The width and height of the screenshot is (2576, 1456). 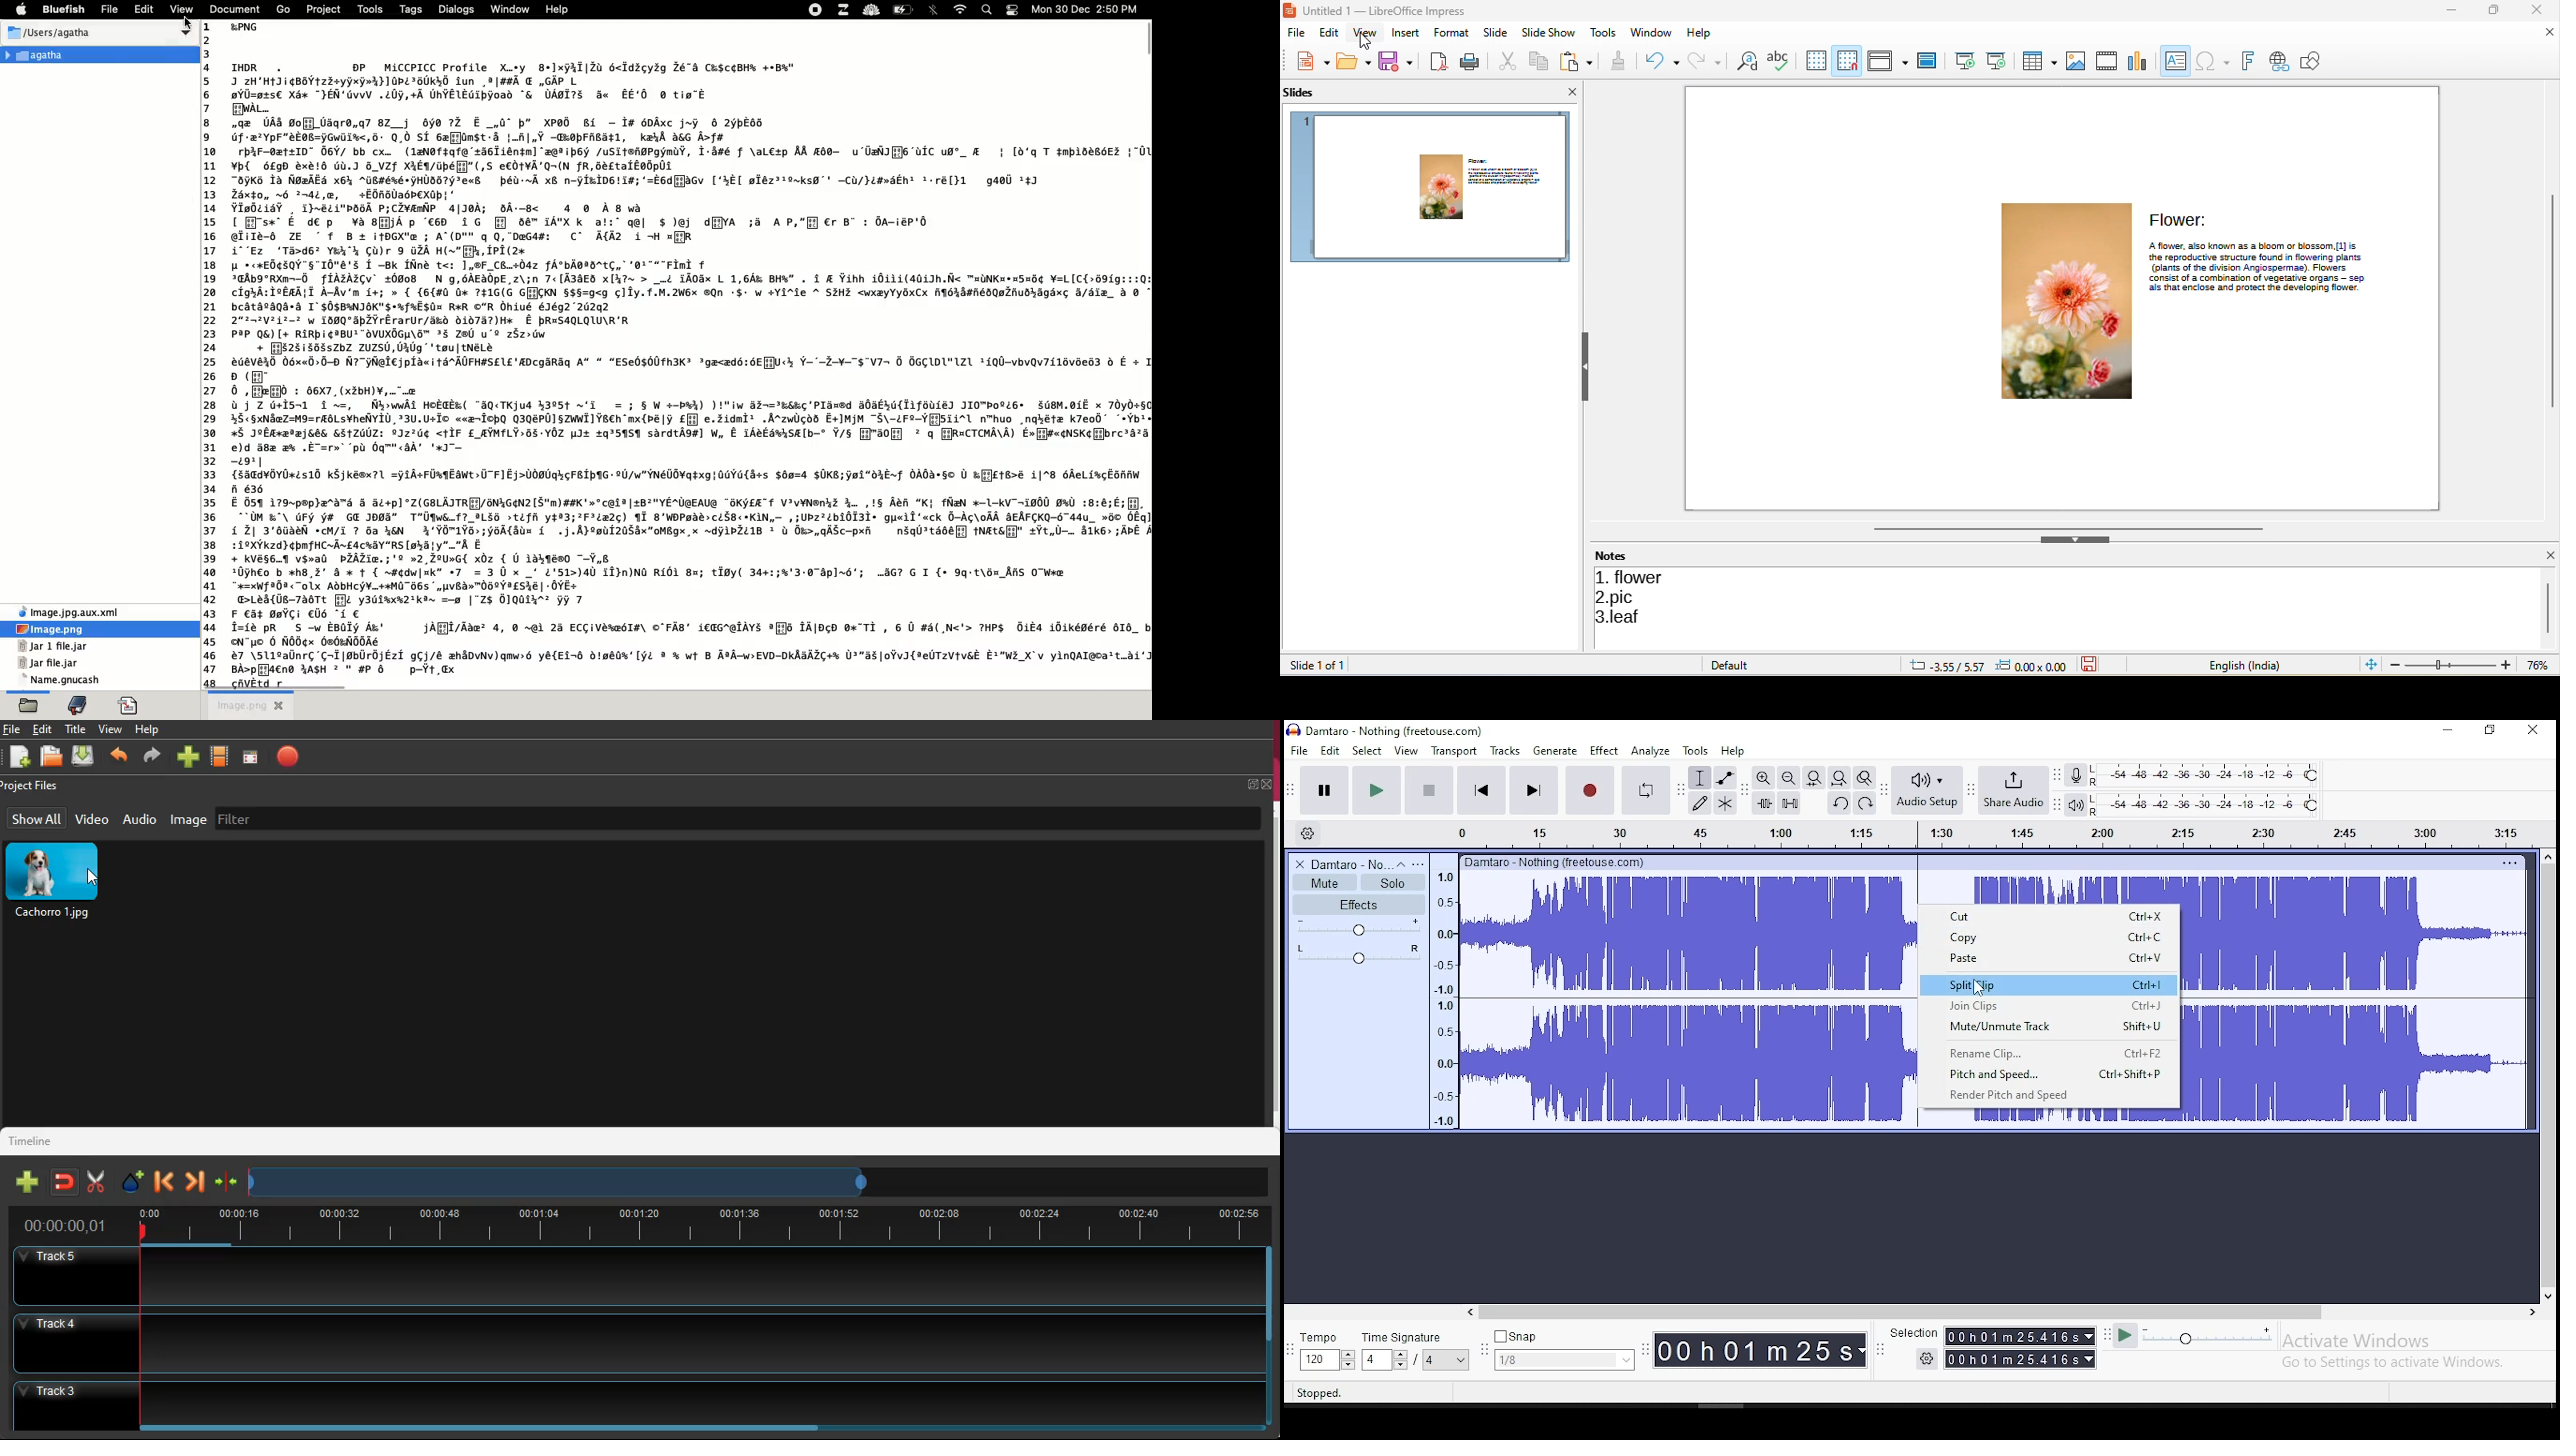 I want to click on chart, so click(x=2135, y=60).